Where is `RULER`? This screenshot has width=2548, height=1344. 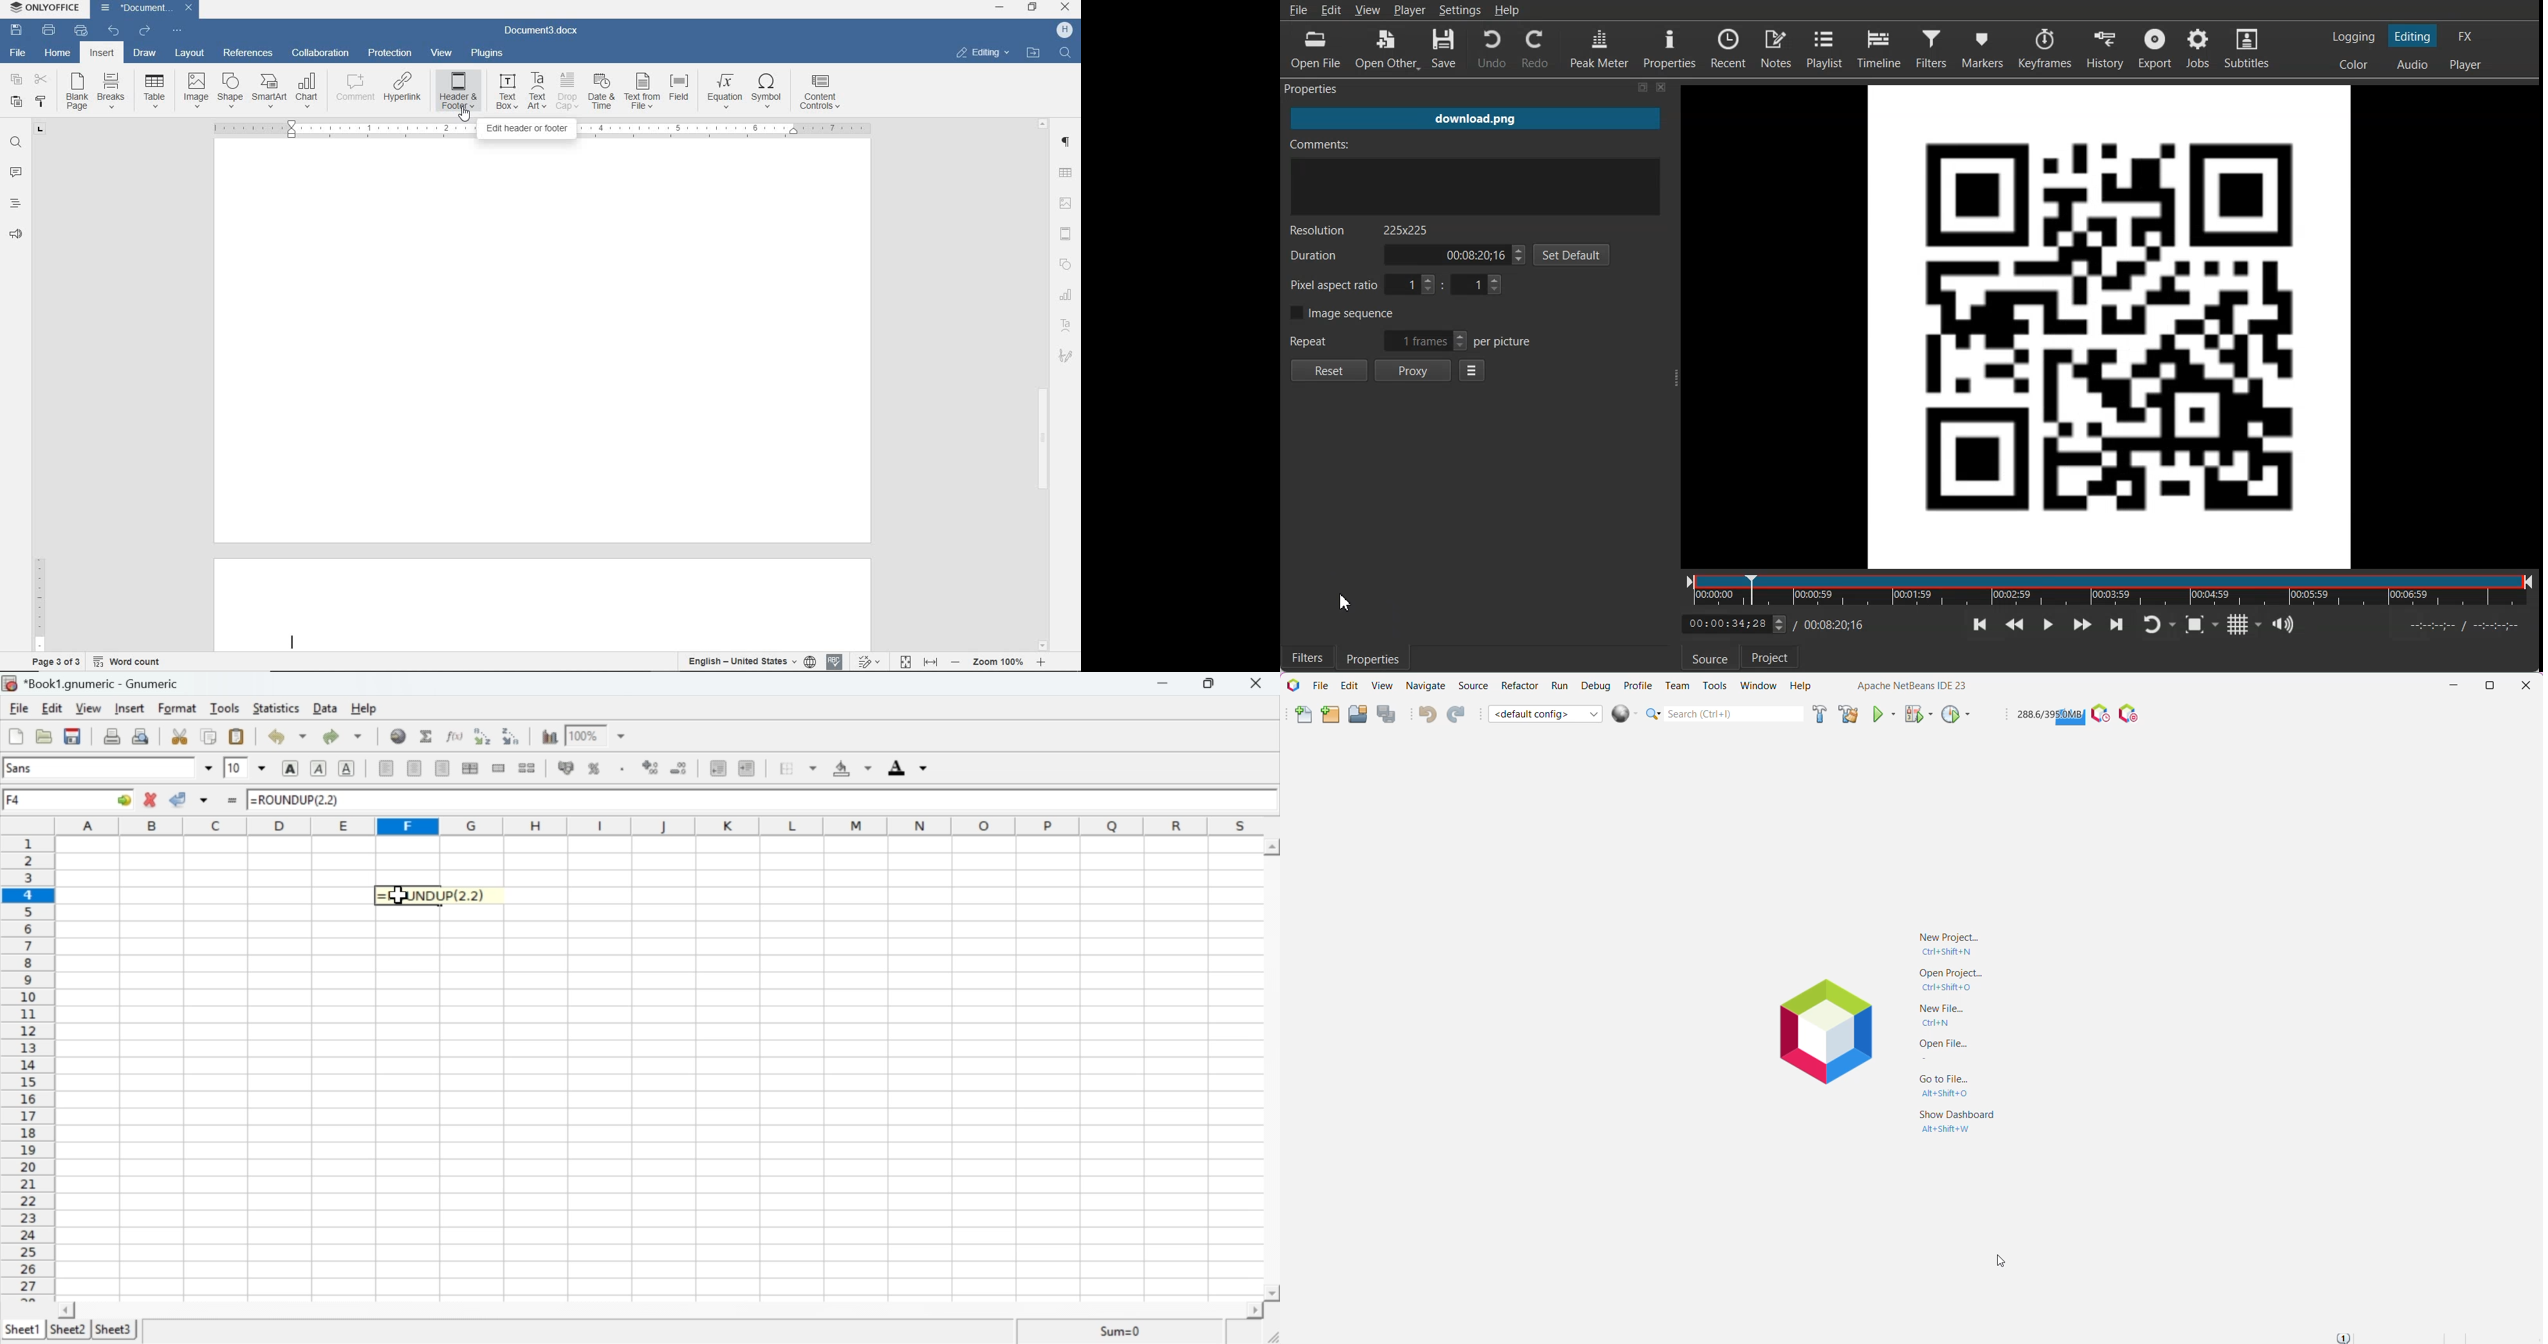 RULER is located at coordinates (39, 579).